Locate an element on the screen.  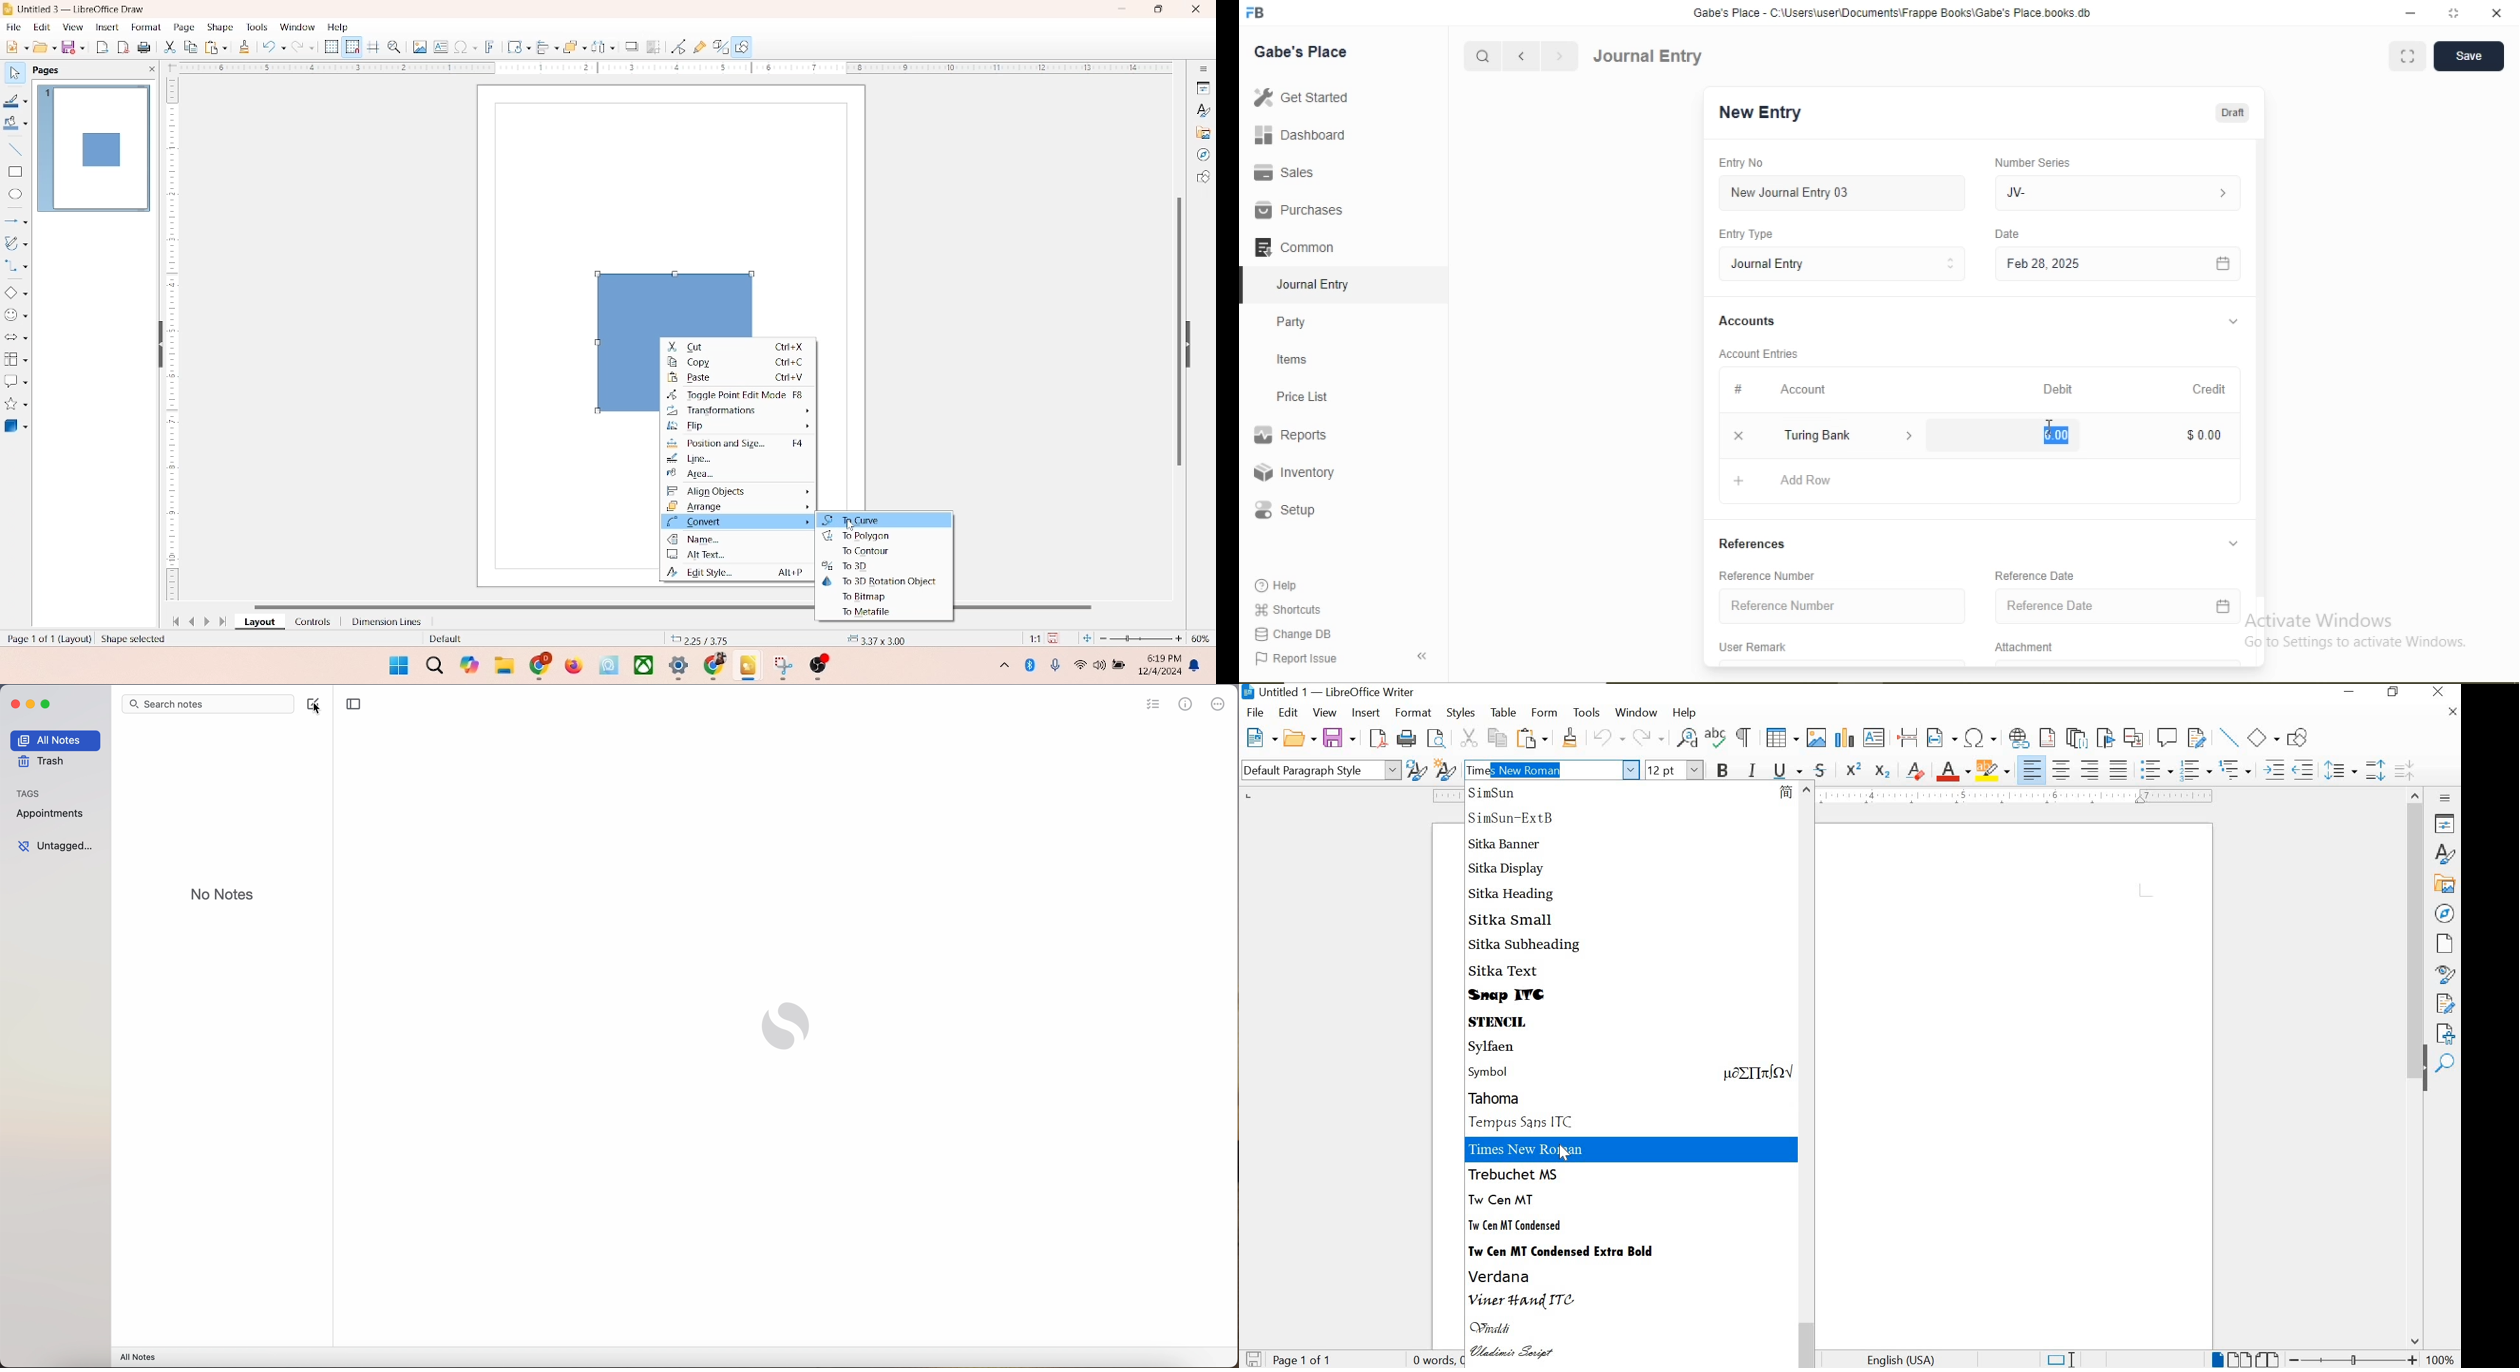
# is located at coordinates (1739, 388).